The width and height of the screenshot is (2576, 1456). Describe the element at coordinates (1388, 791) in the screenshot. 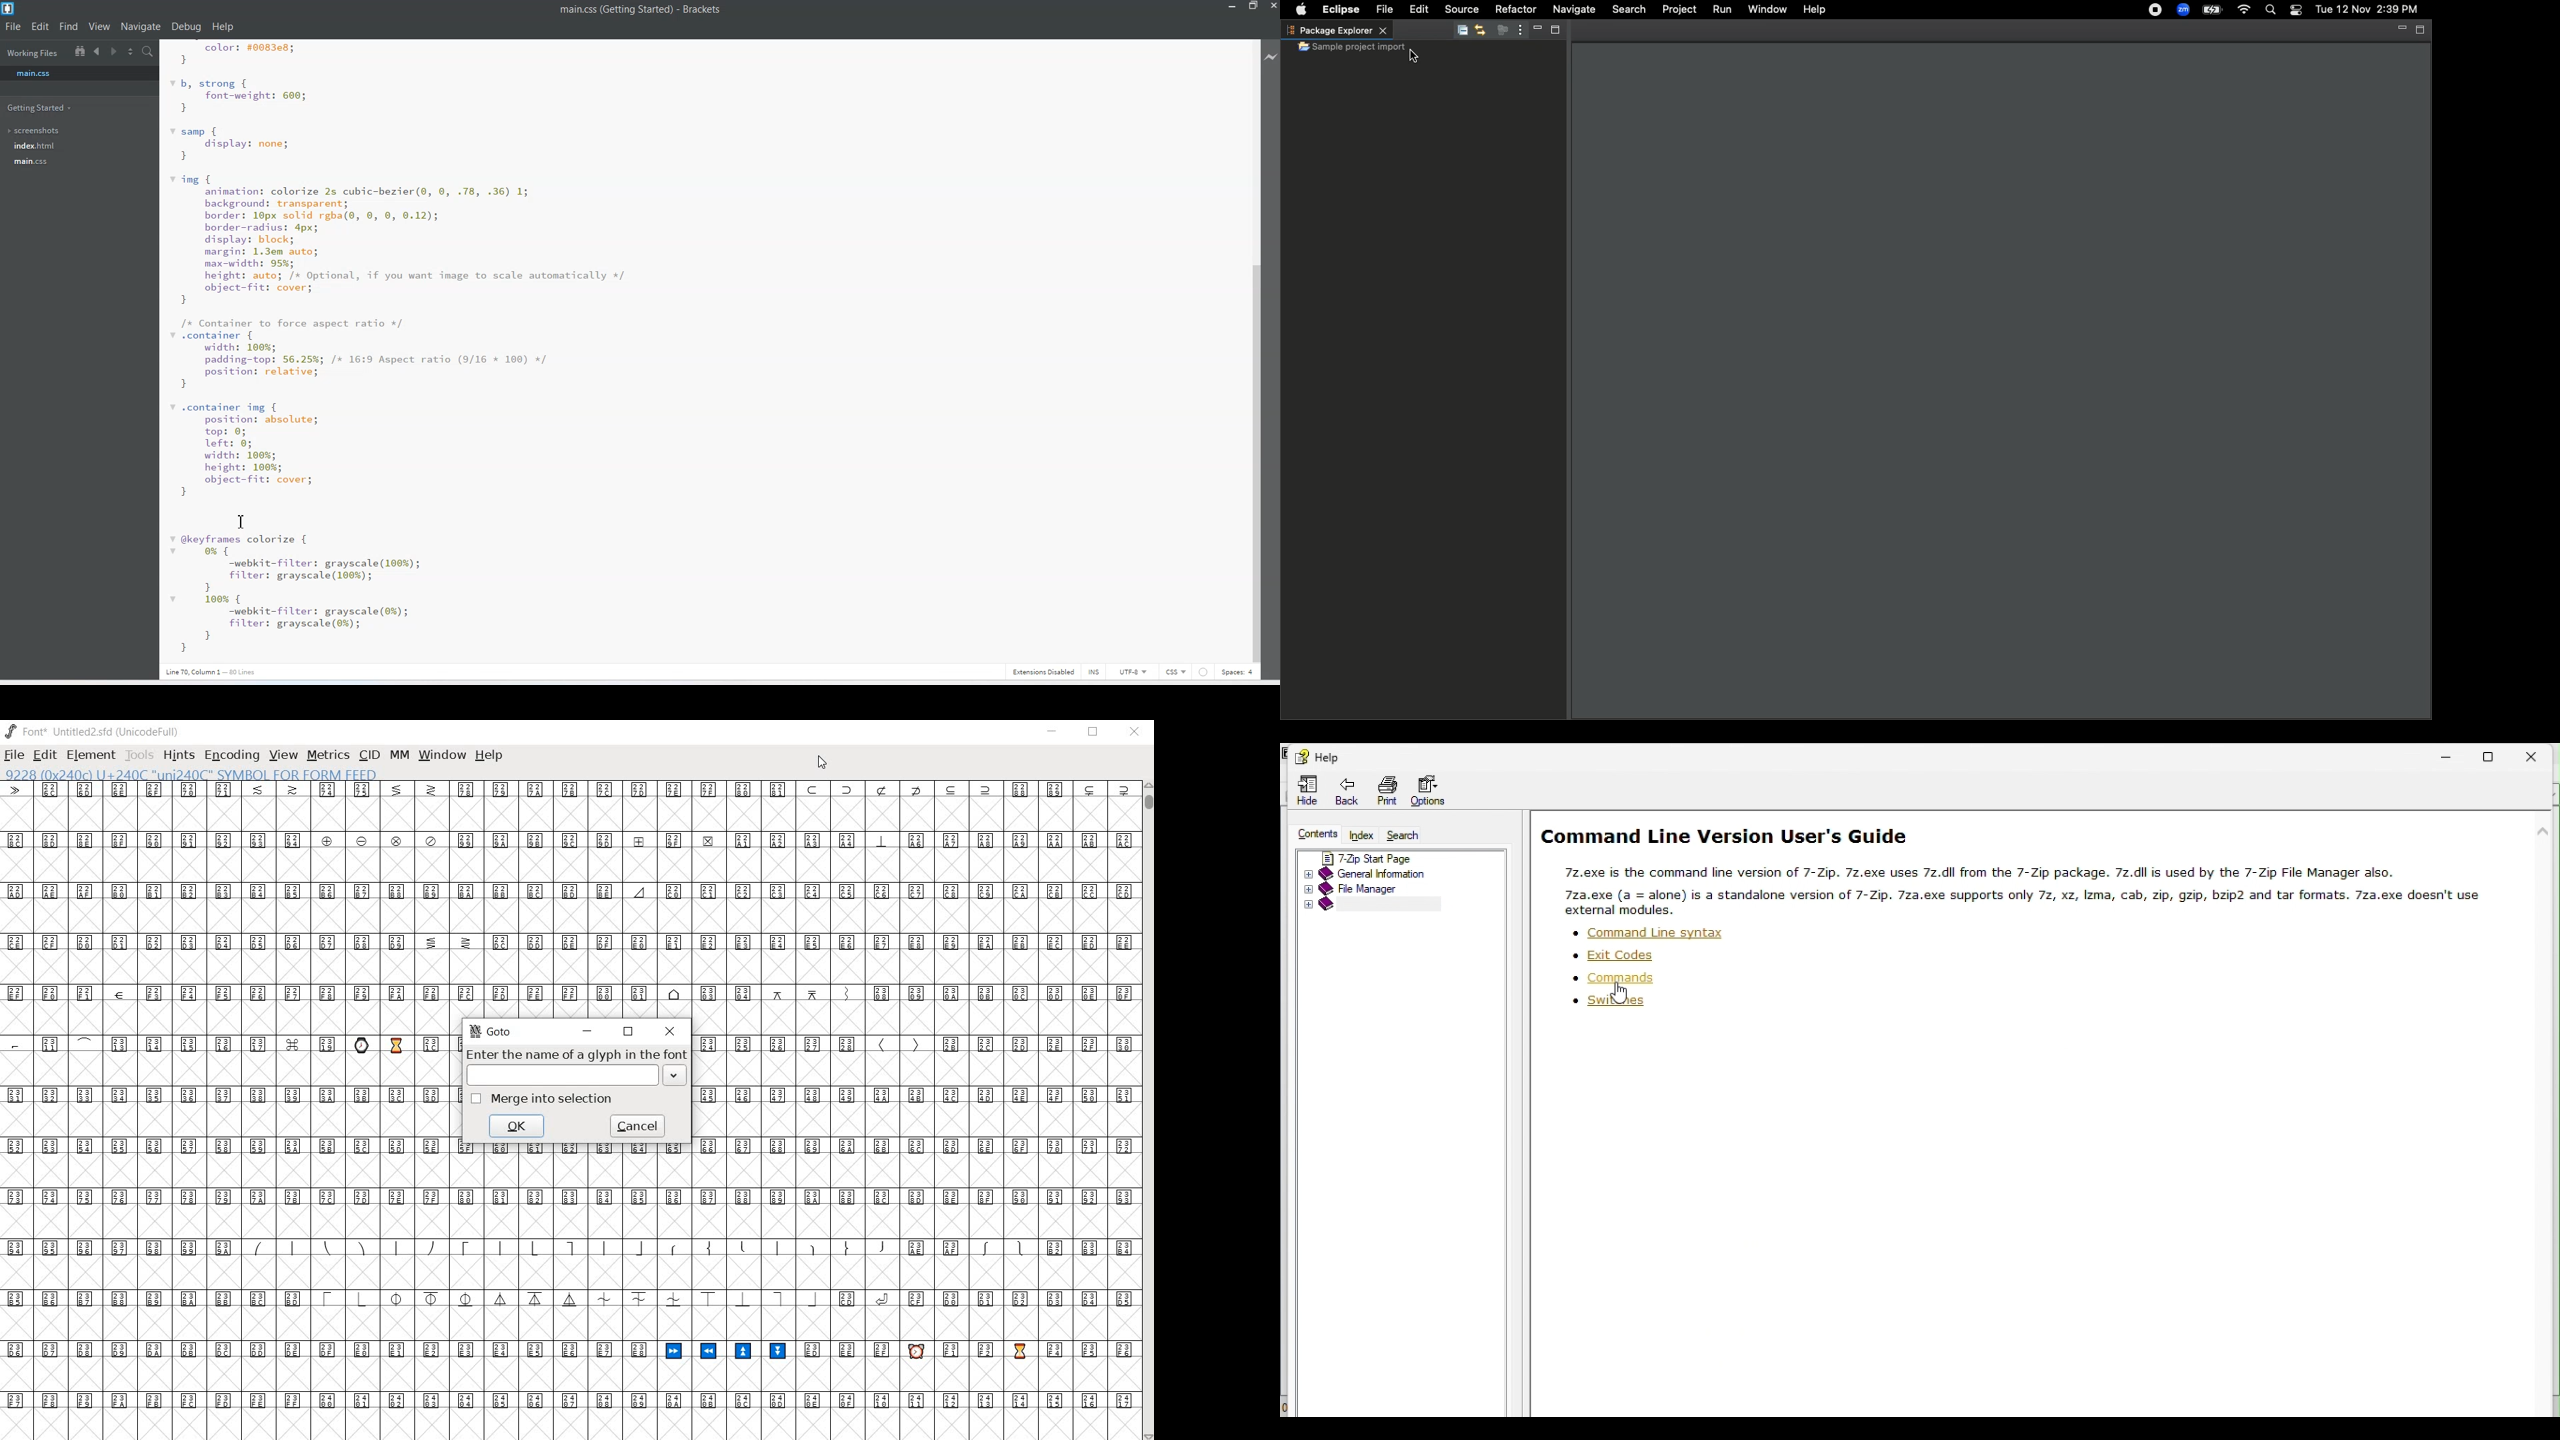

I see `Print` at that location.